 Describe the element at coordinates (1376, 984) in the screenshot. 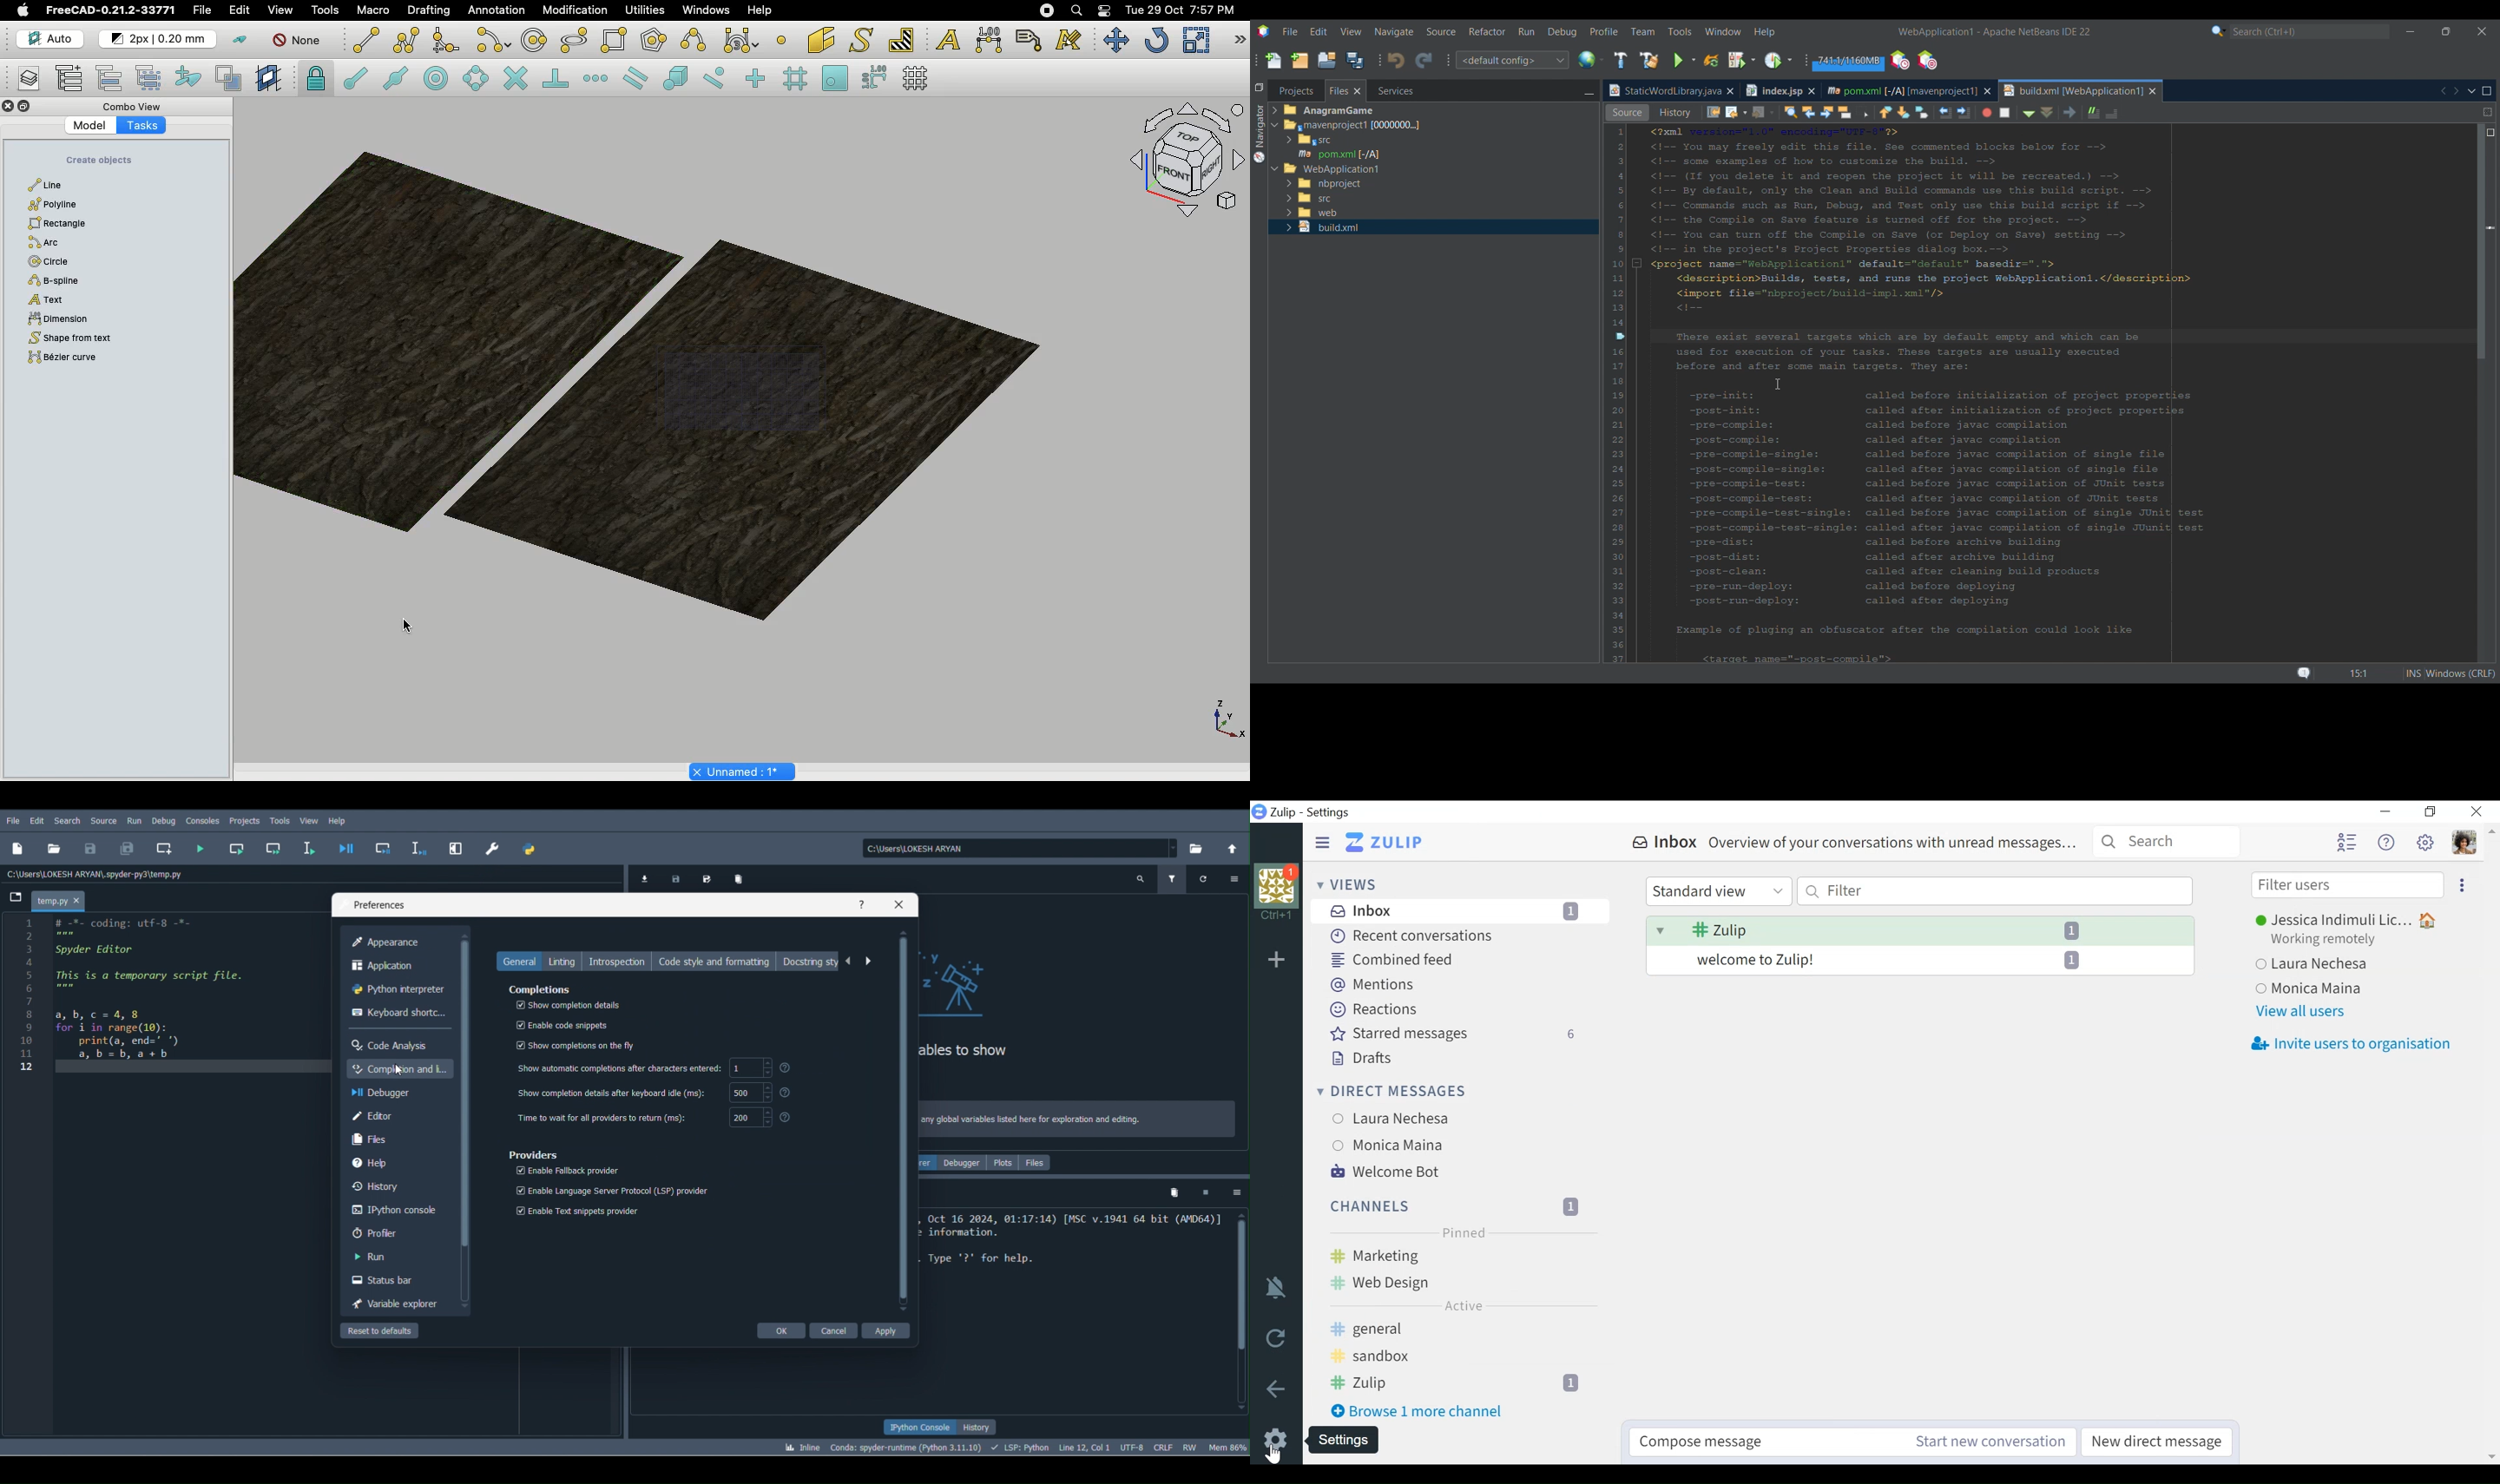

I see `Mentions` at that location.